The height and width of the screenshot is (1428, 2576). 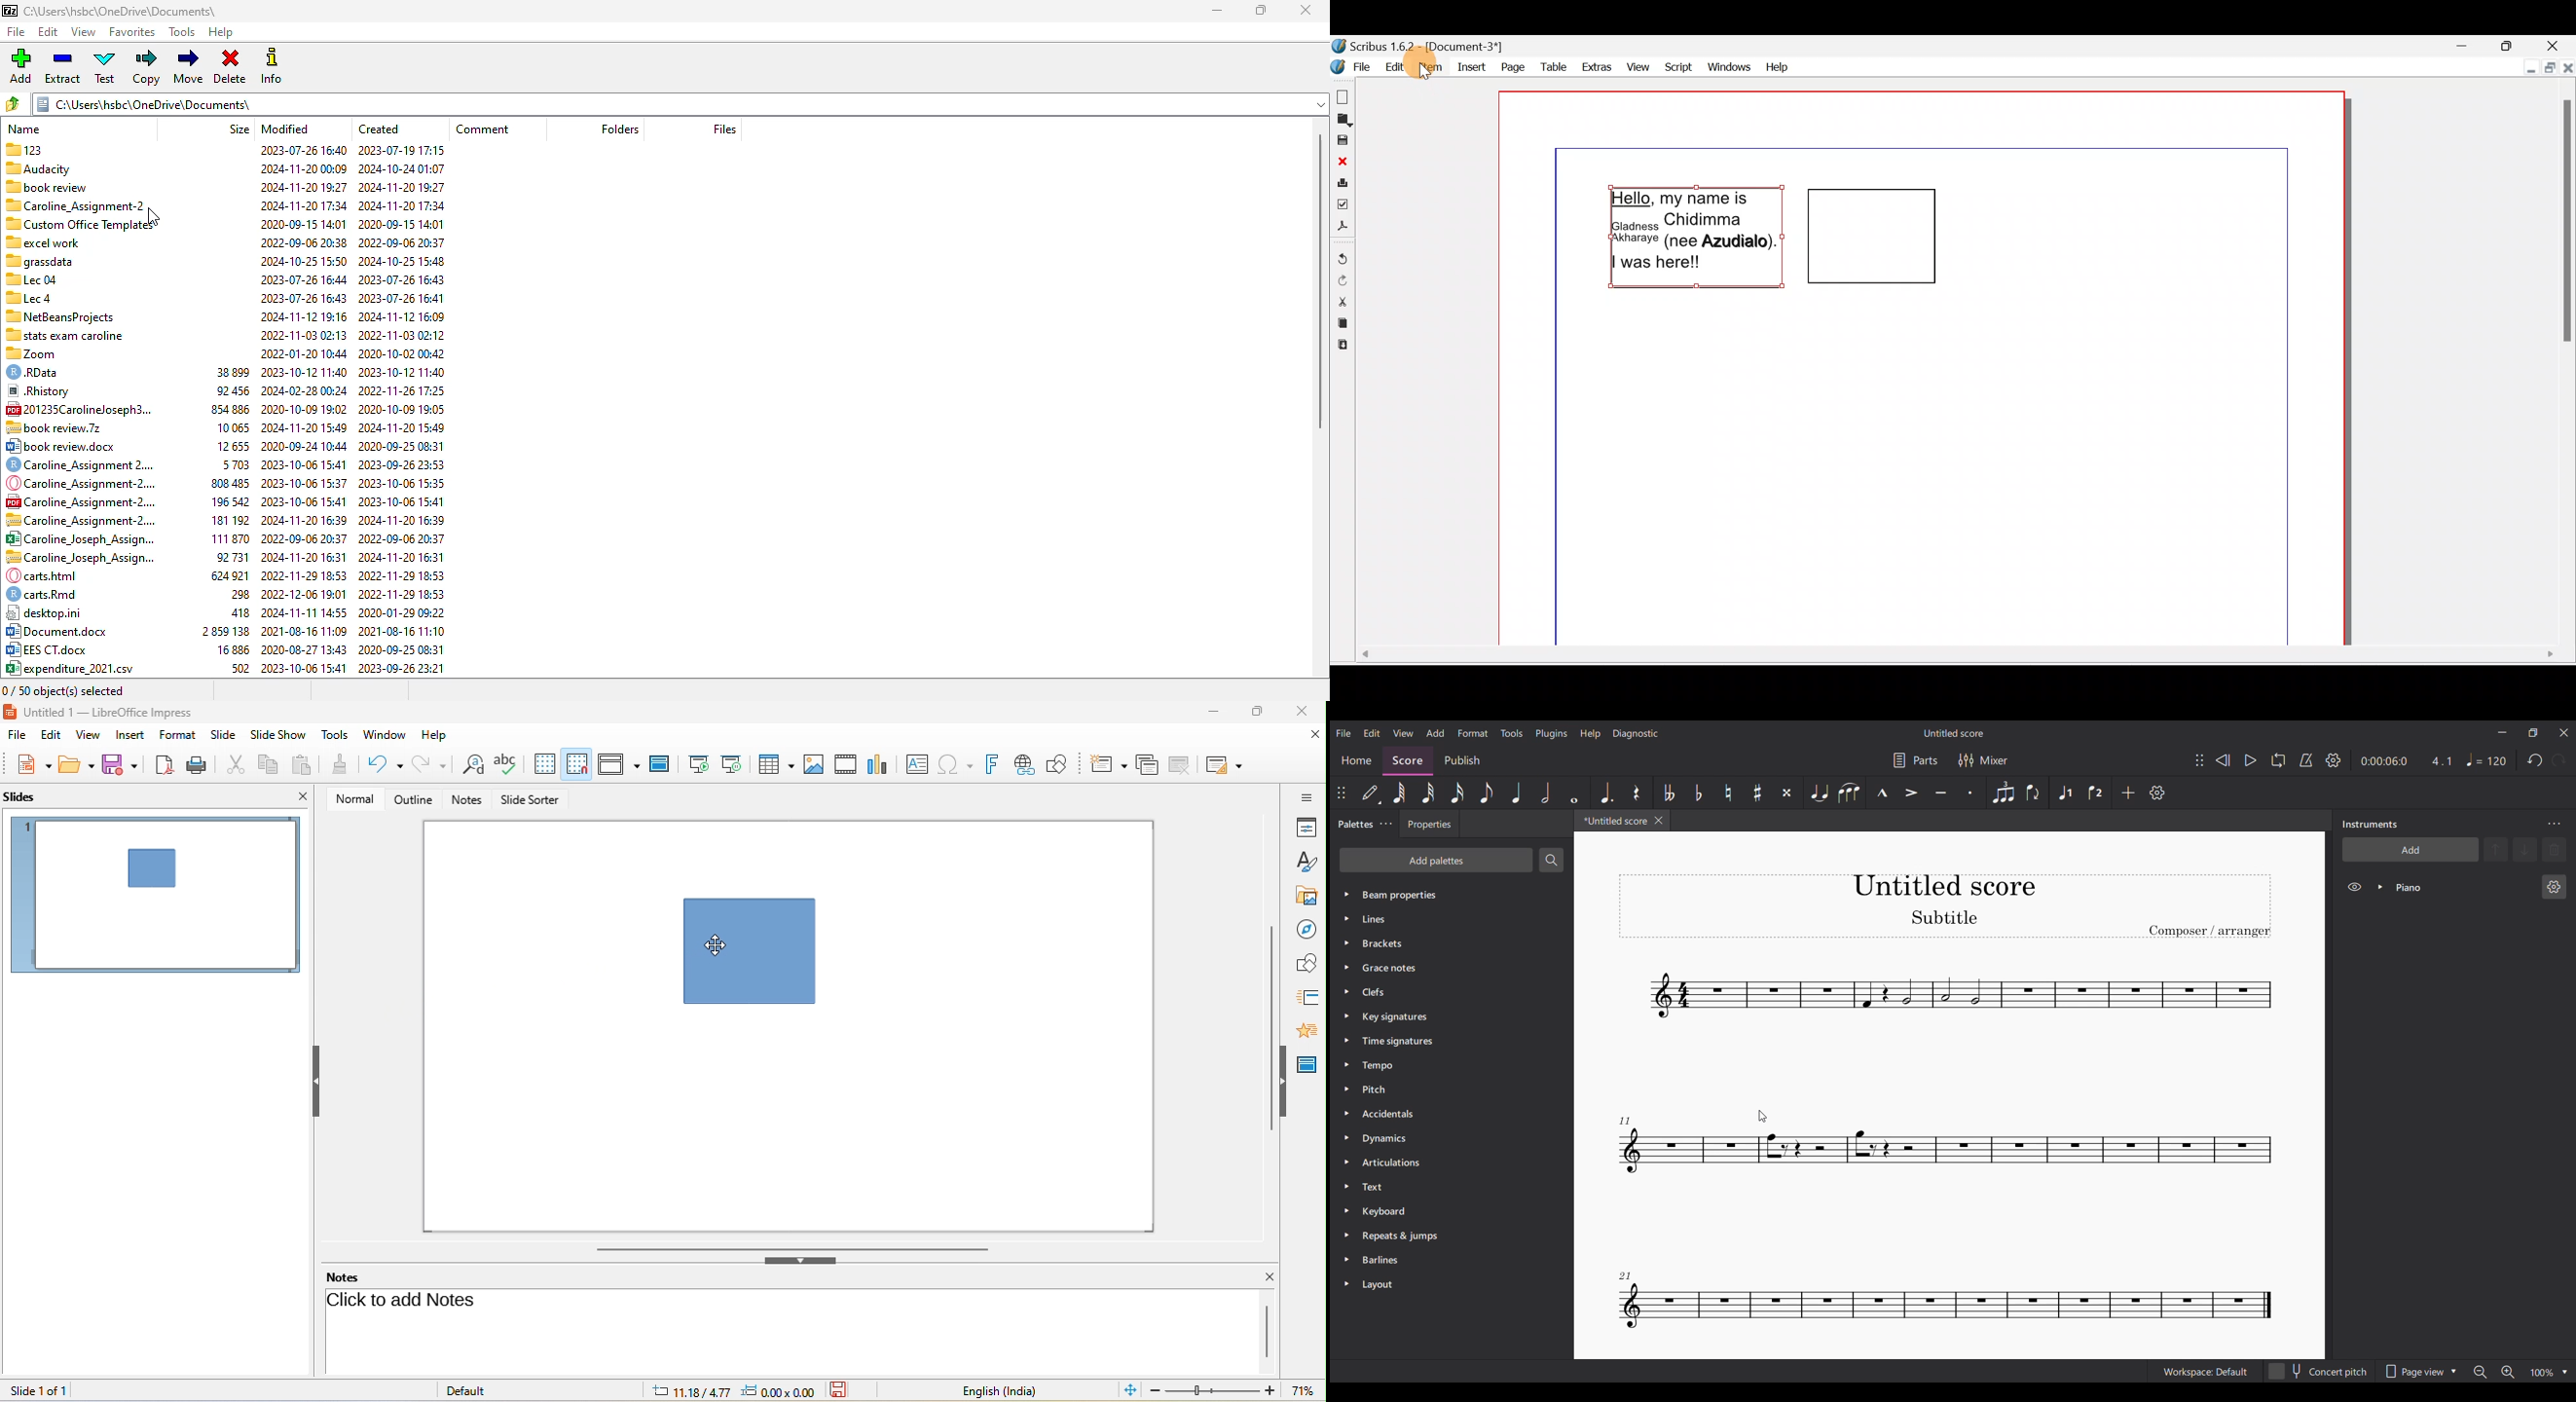 I want to click on Whole note , so click(x=1574, y=792).